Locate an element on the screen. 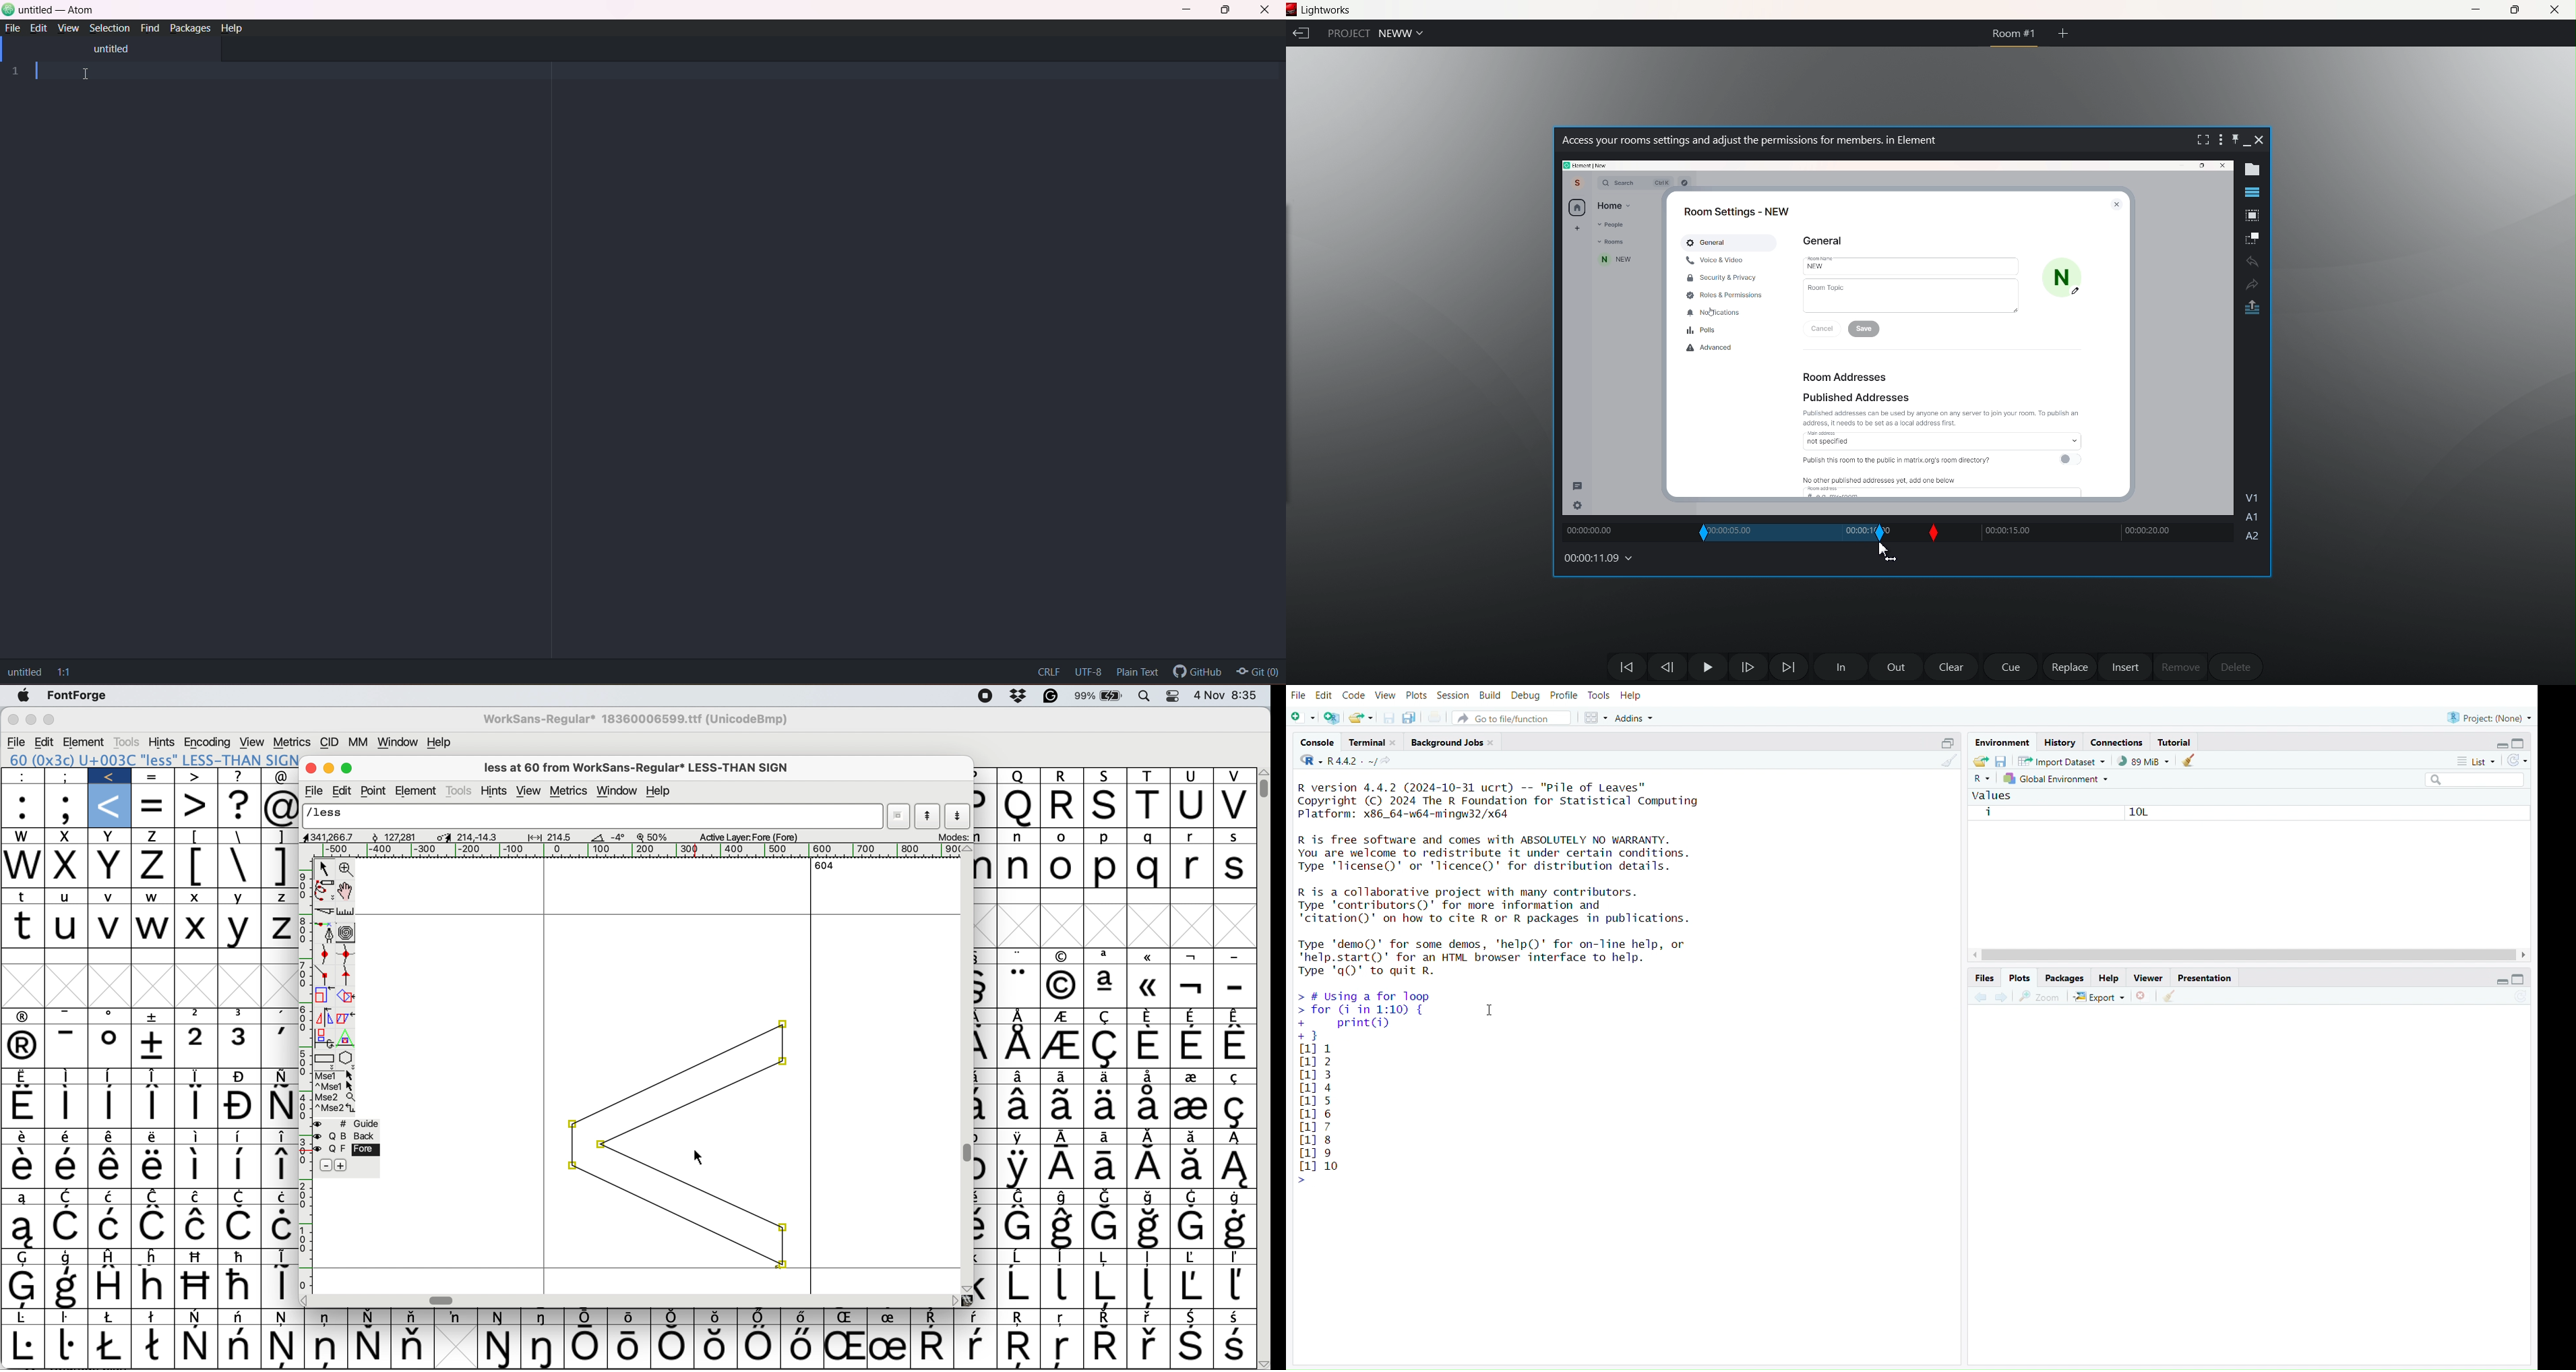 This screenshot has height=1372, width=2576. Symbol is located at coordinates (1233, 1167).